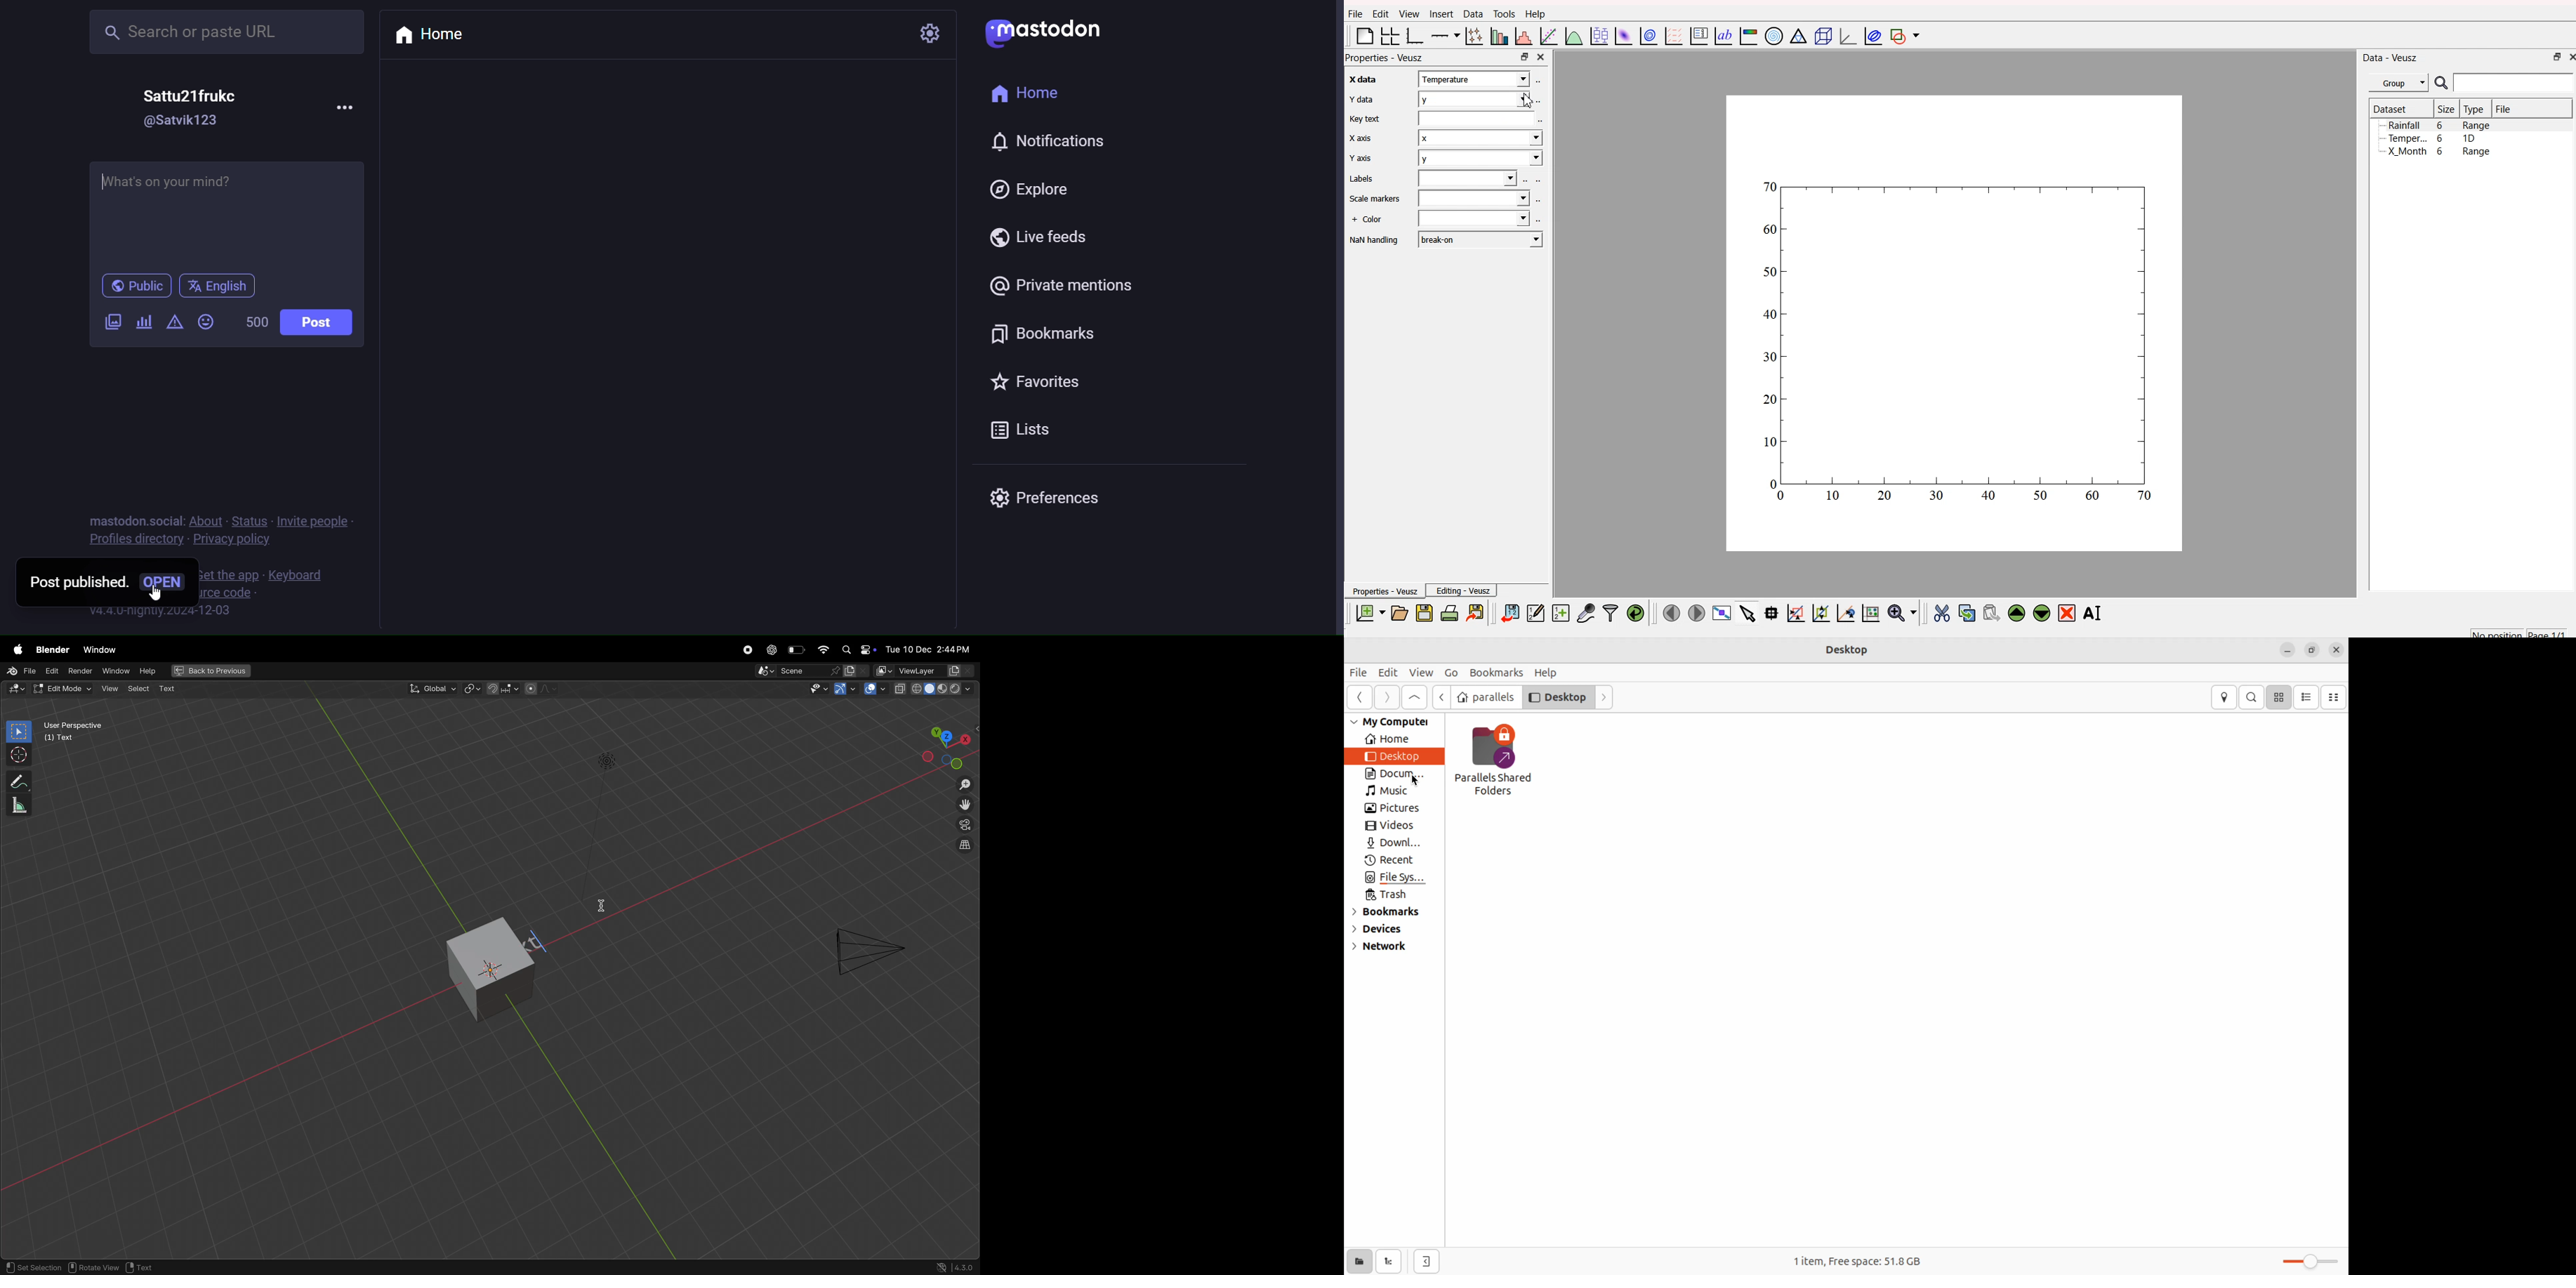  What do you see at coordinates (1027, 88) in the screenshot?
I see `home` at bounding box center [1027, 88].